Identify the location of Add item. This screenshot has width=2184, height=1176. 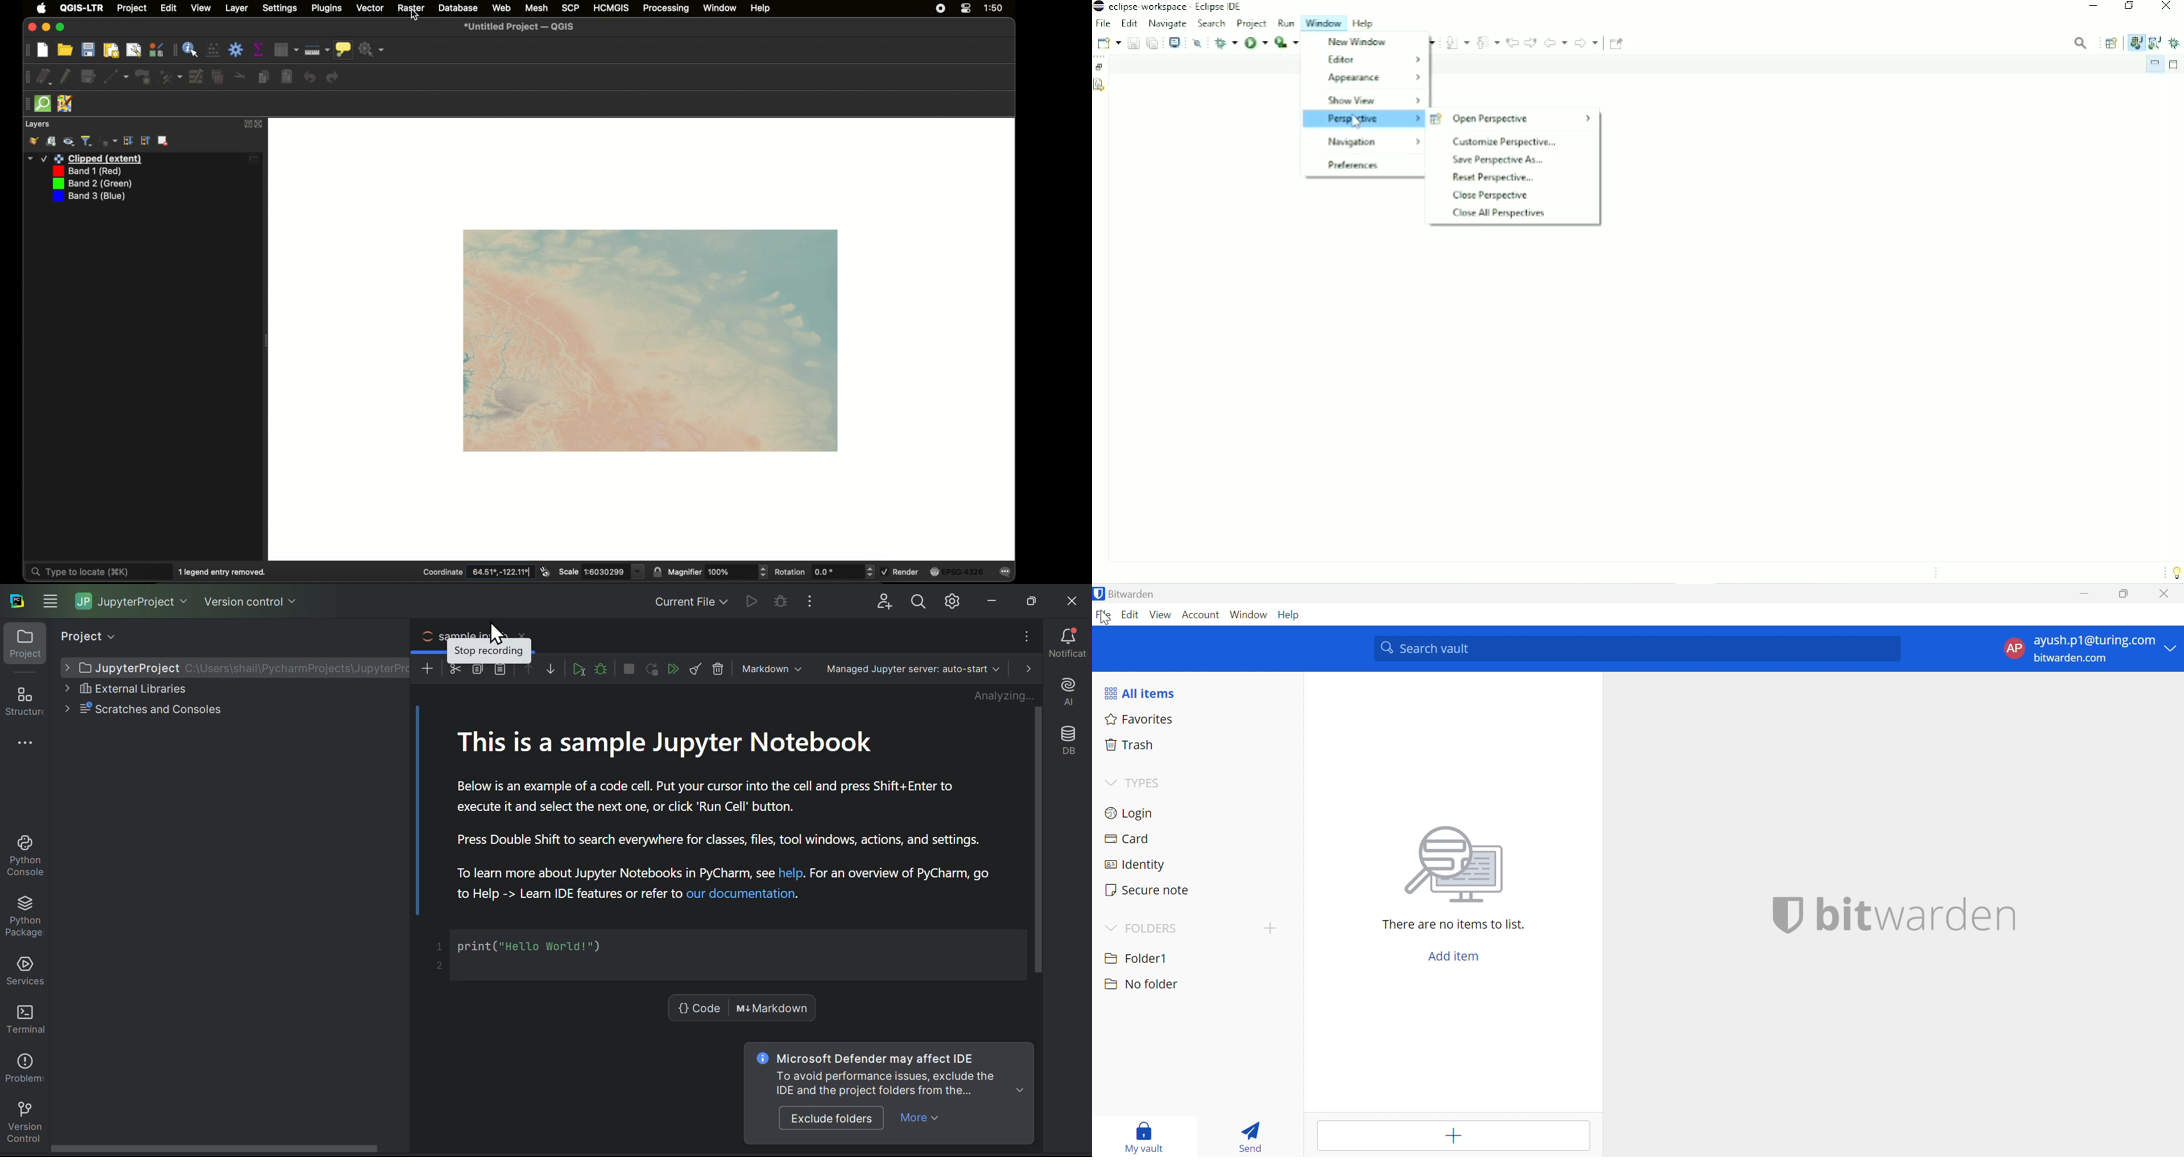
(1452, 1136).